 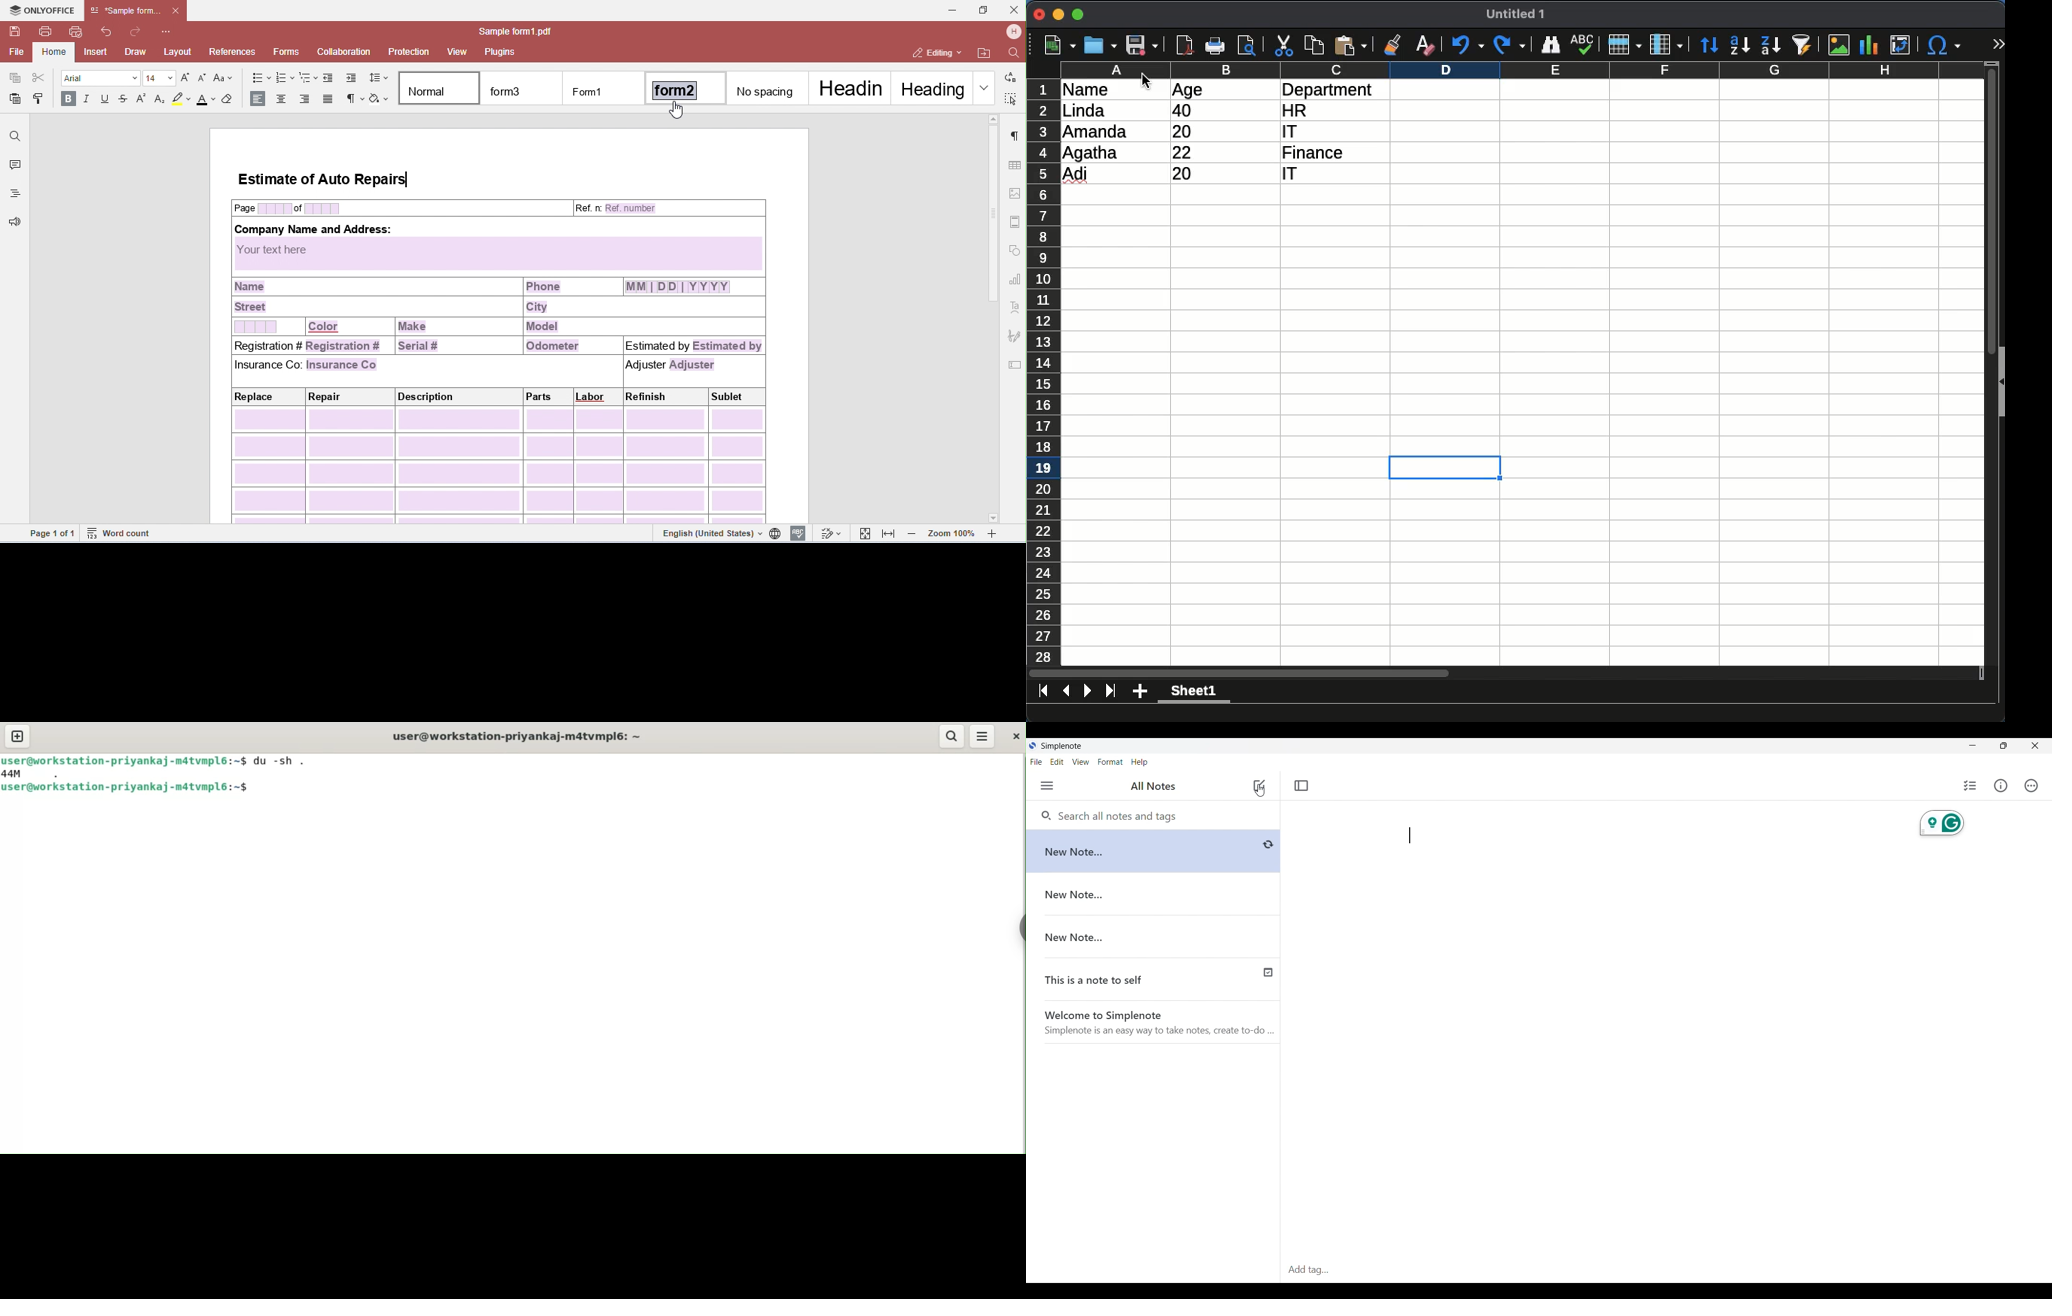 What do you see at coordinates (1043, 372) in the screenshot?
I see `rows` at bounding box center [1043, 372].